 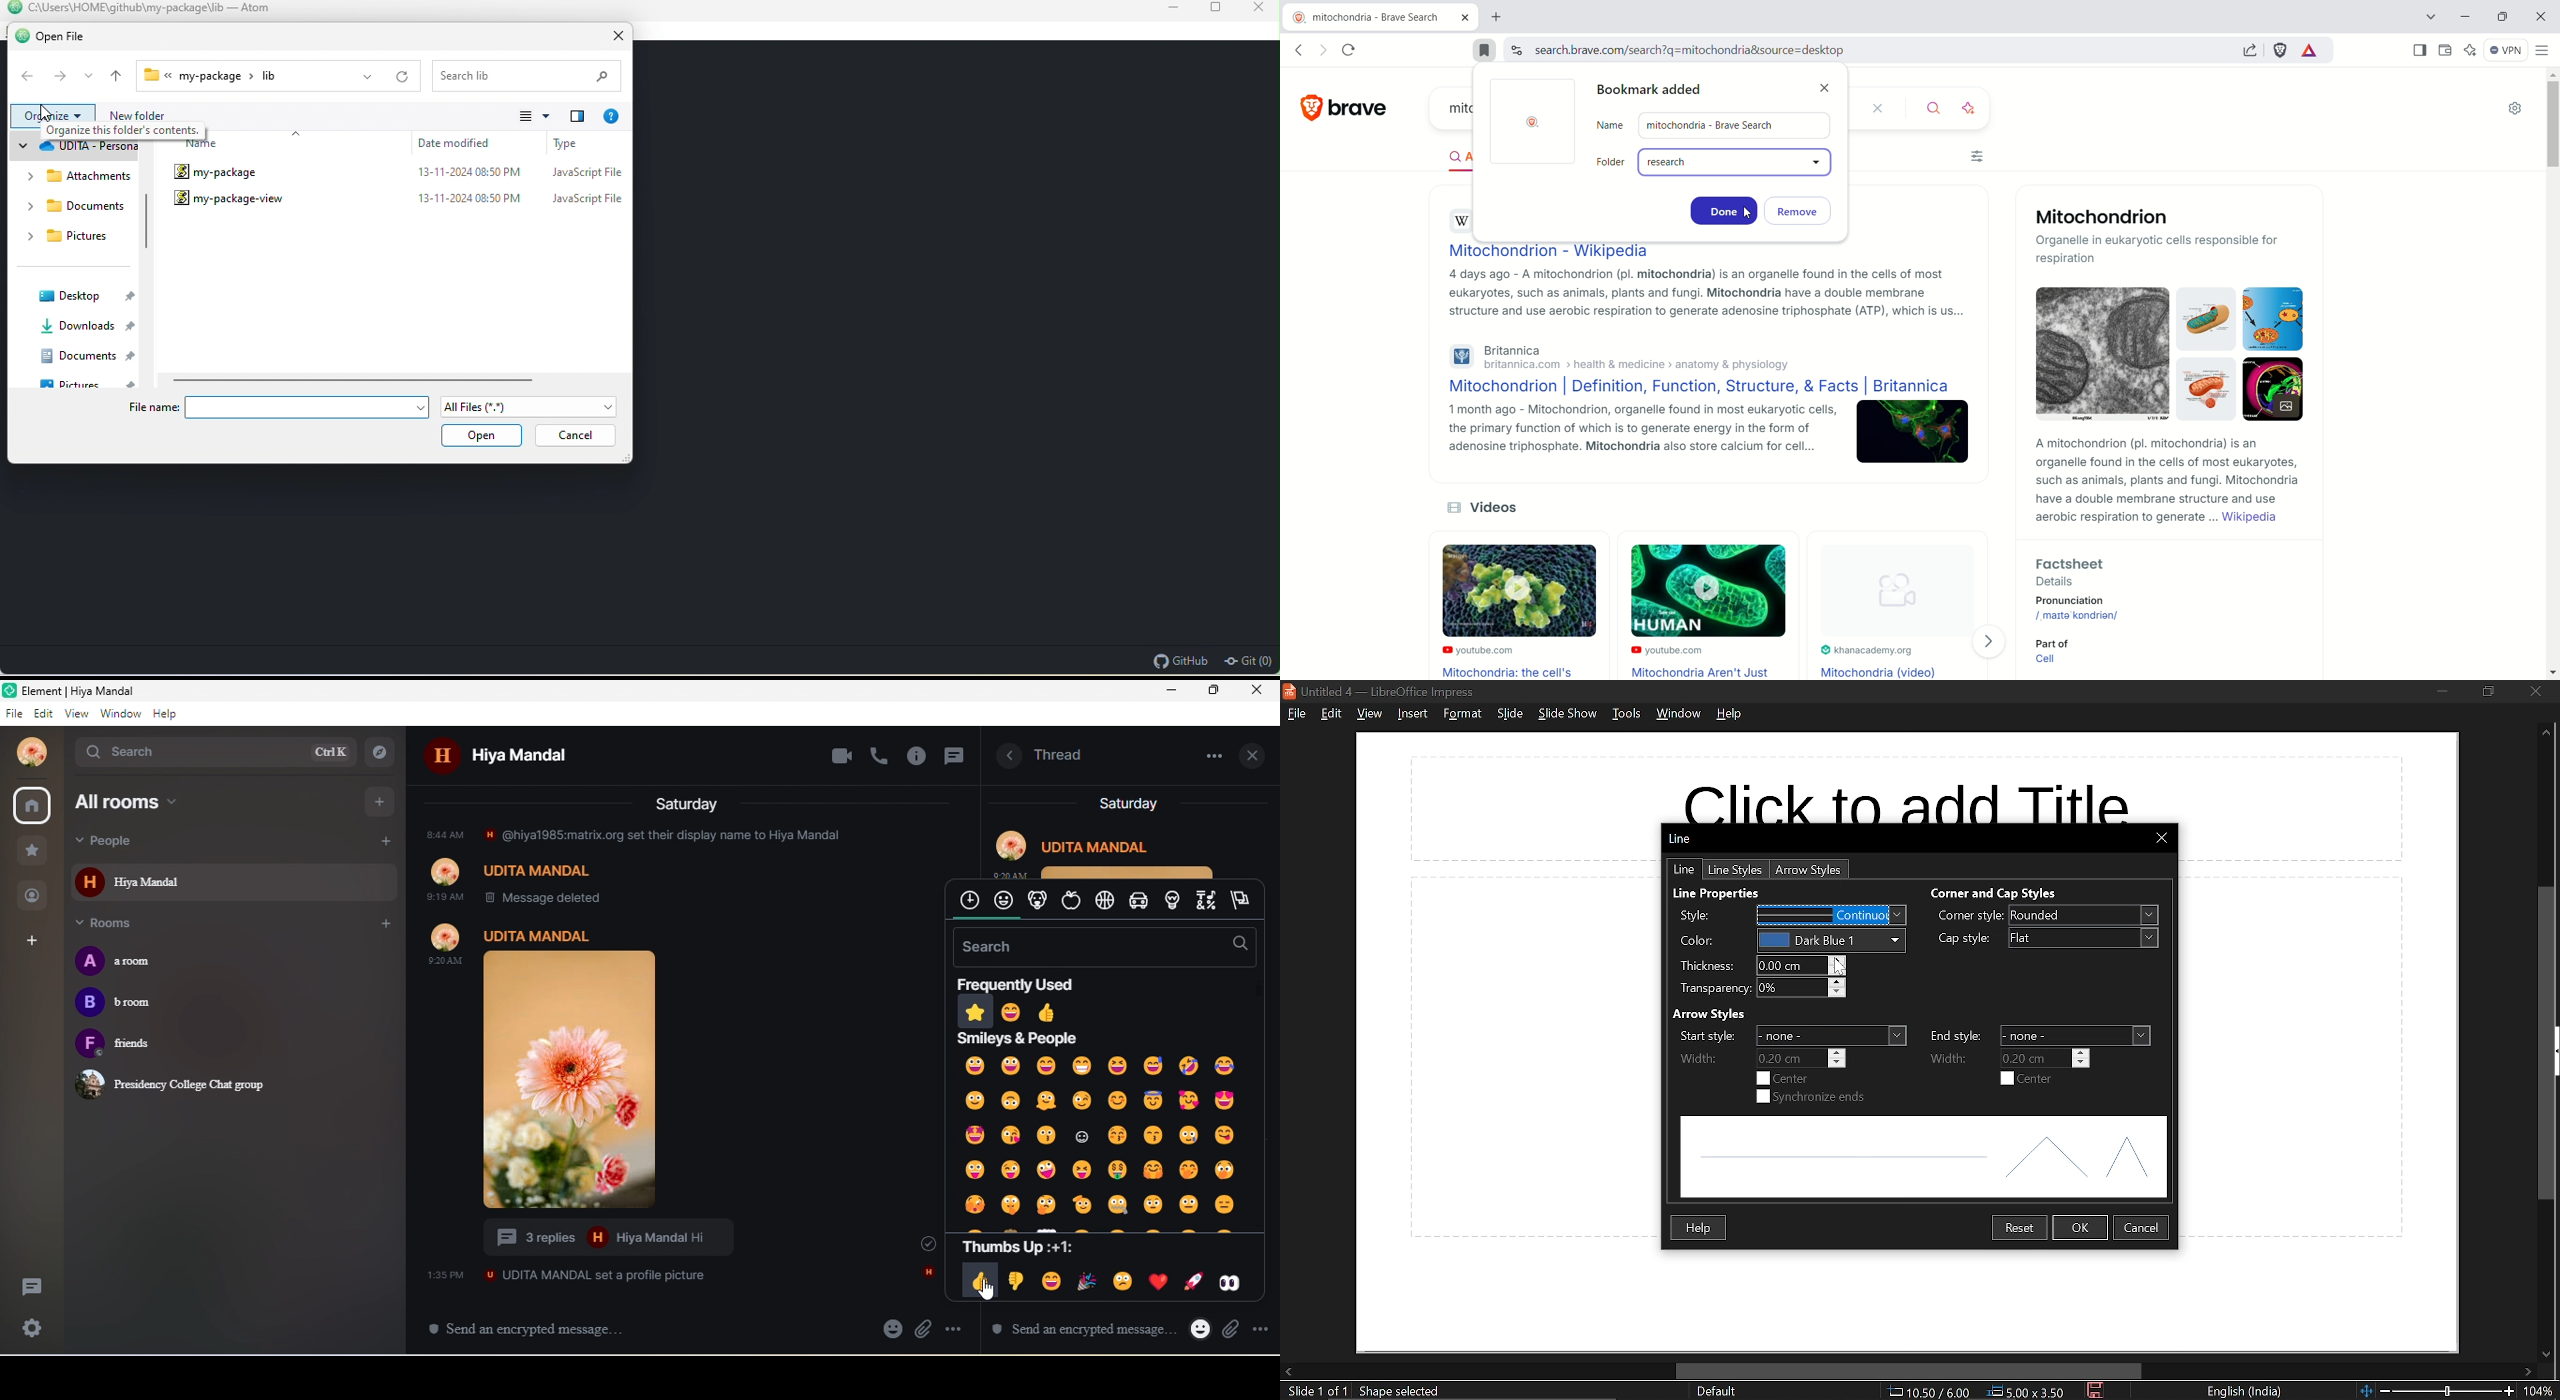 I want to click on people, so click(x=34, y=895).